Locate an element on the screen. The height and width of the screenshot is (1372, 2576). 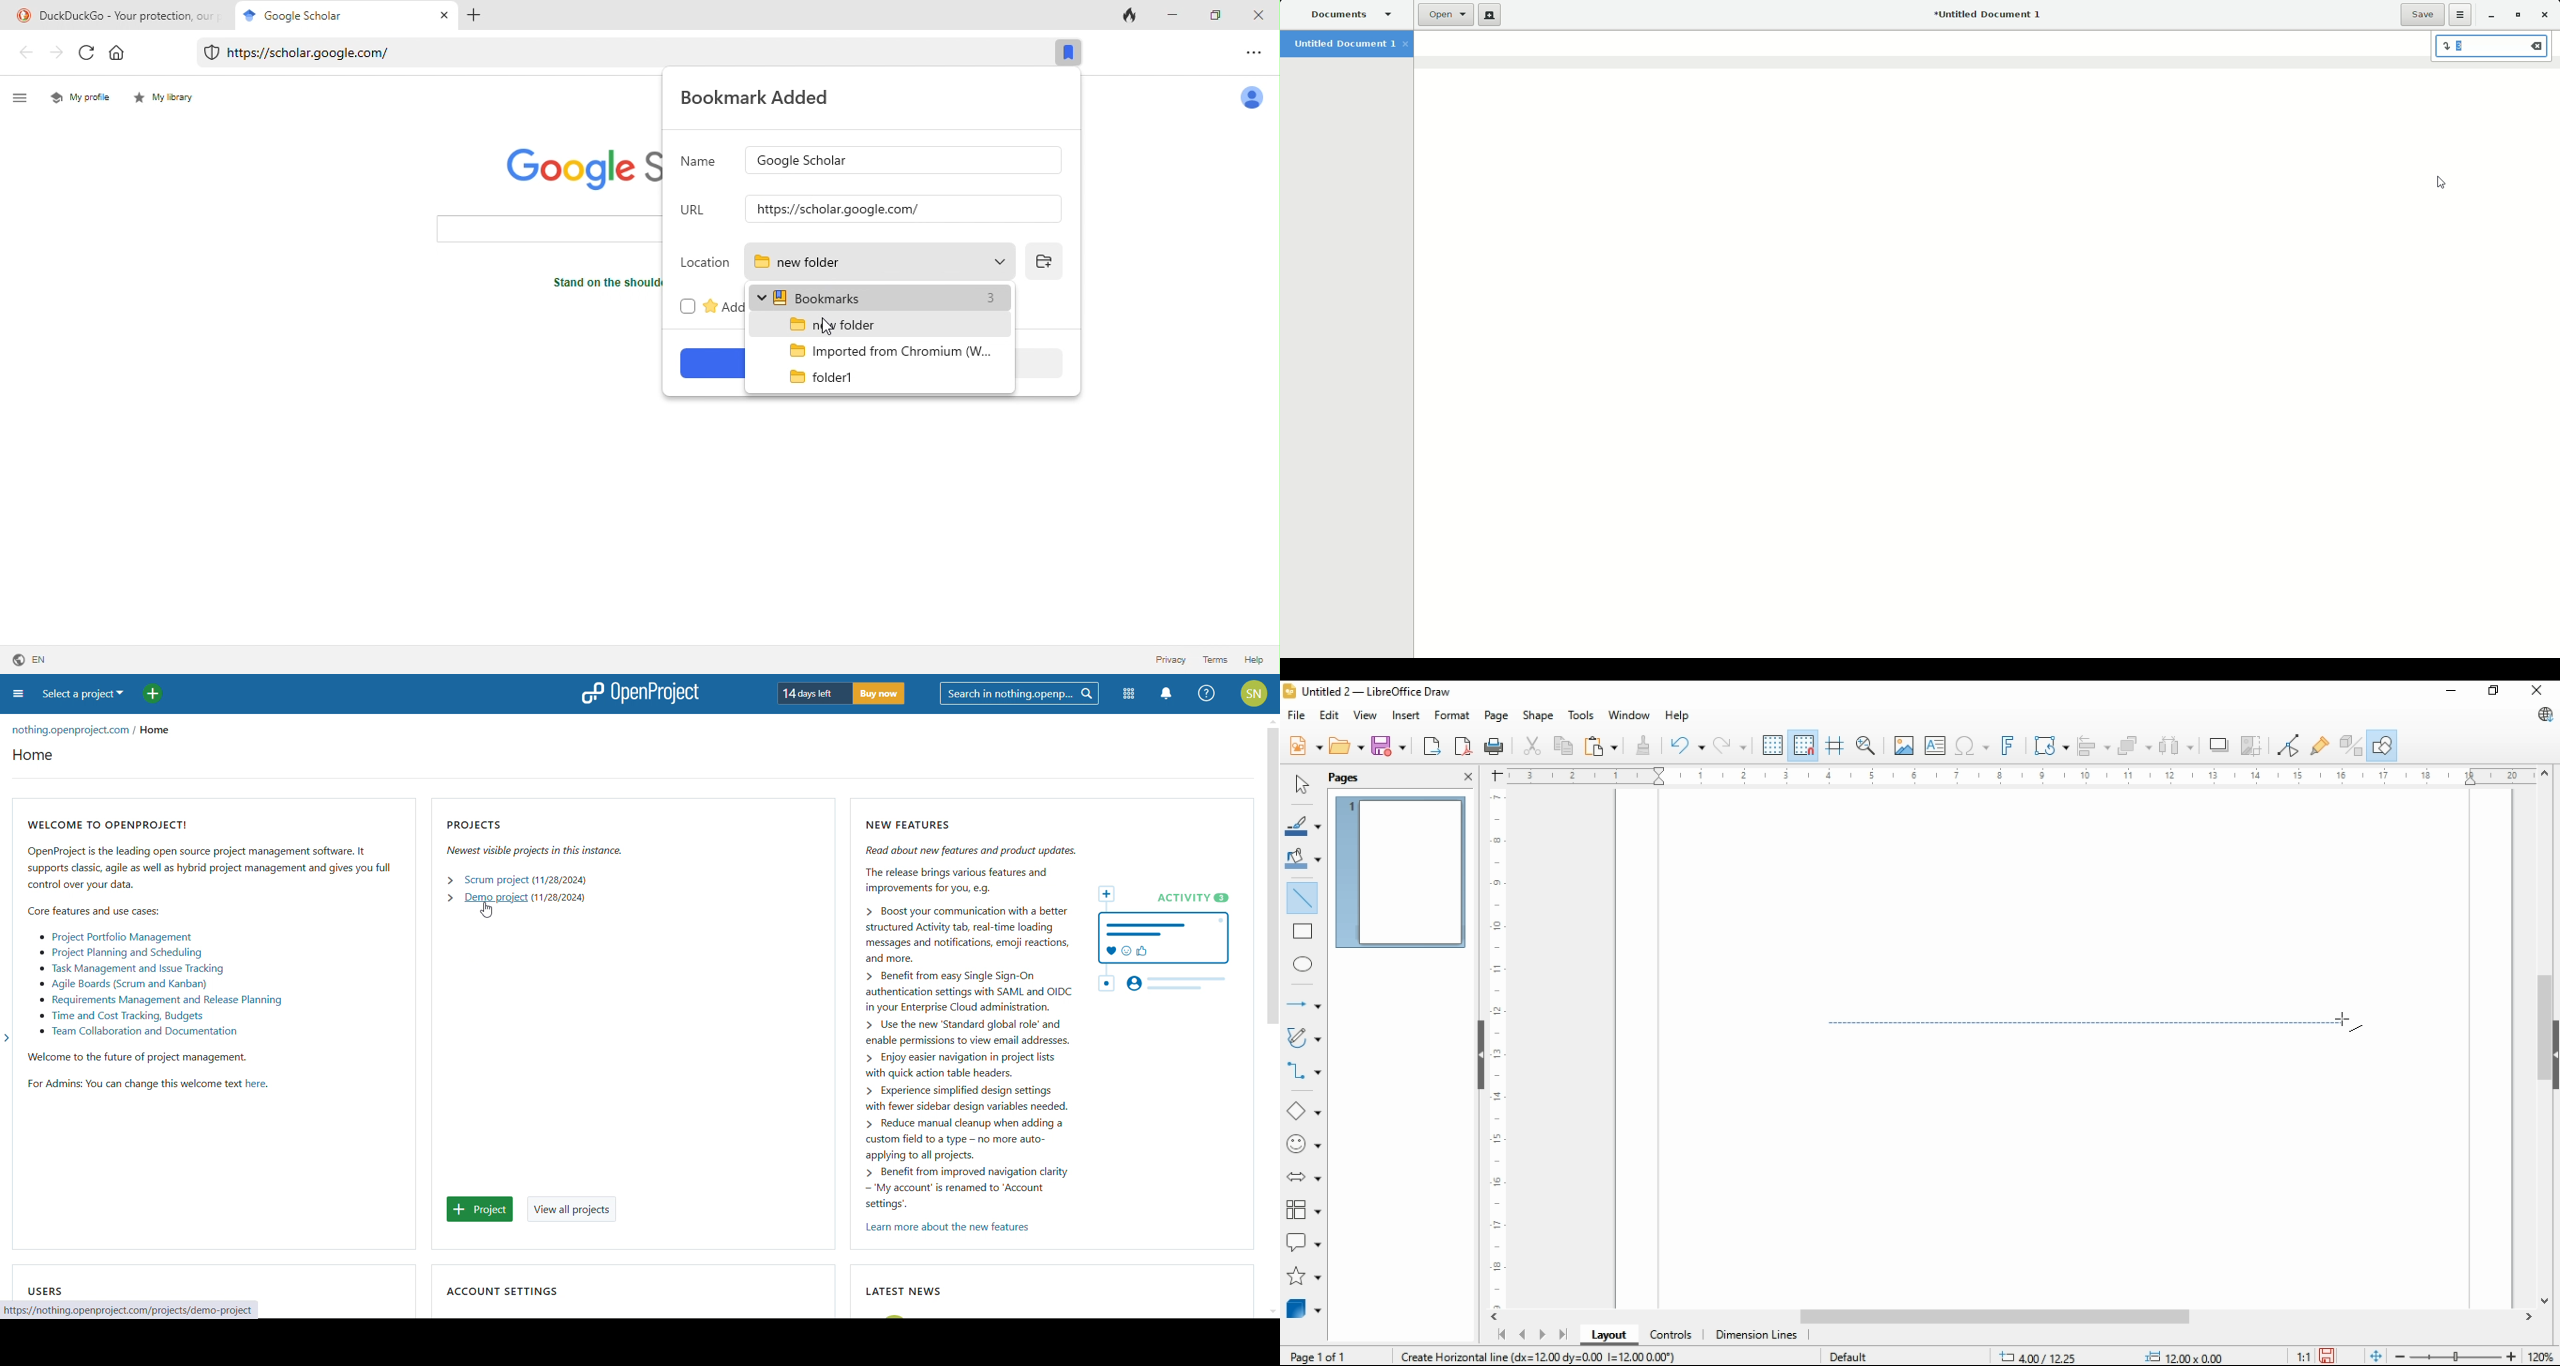
cut is located at coordinates (1530, 747).